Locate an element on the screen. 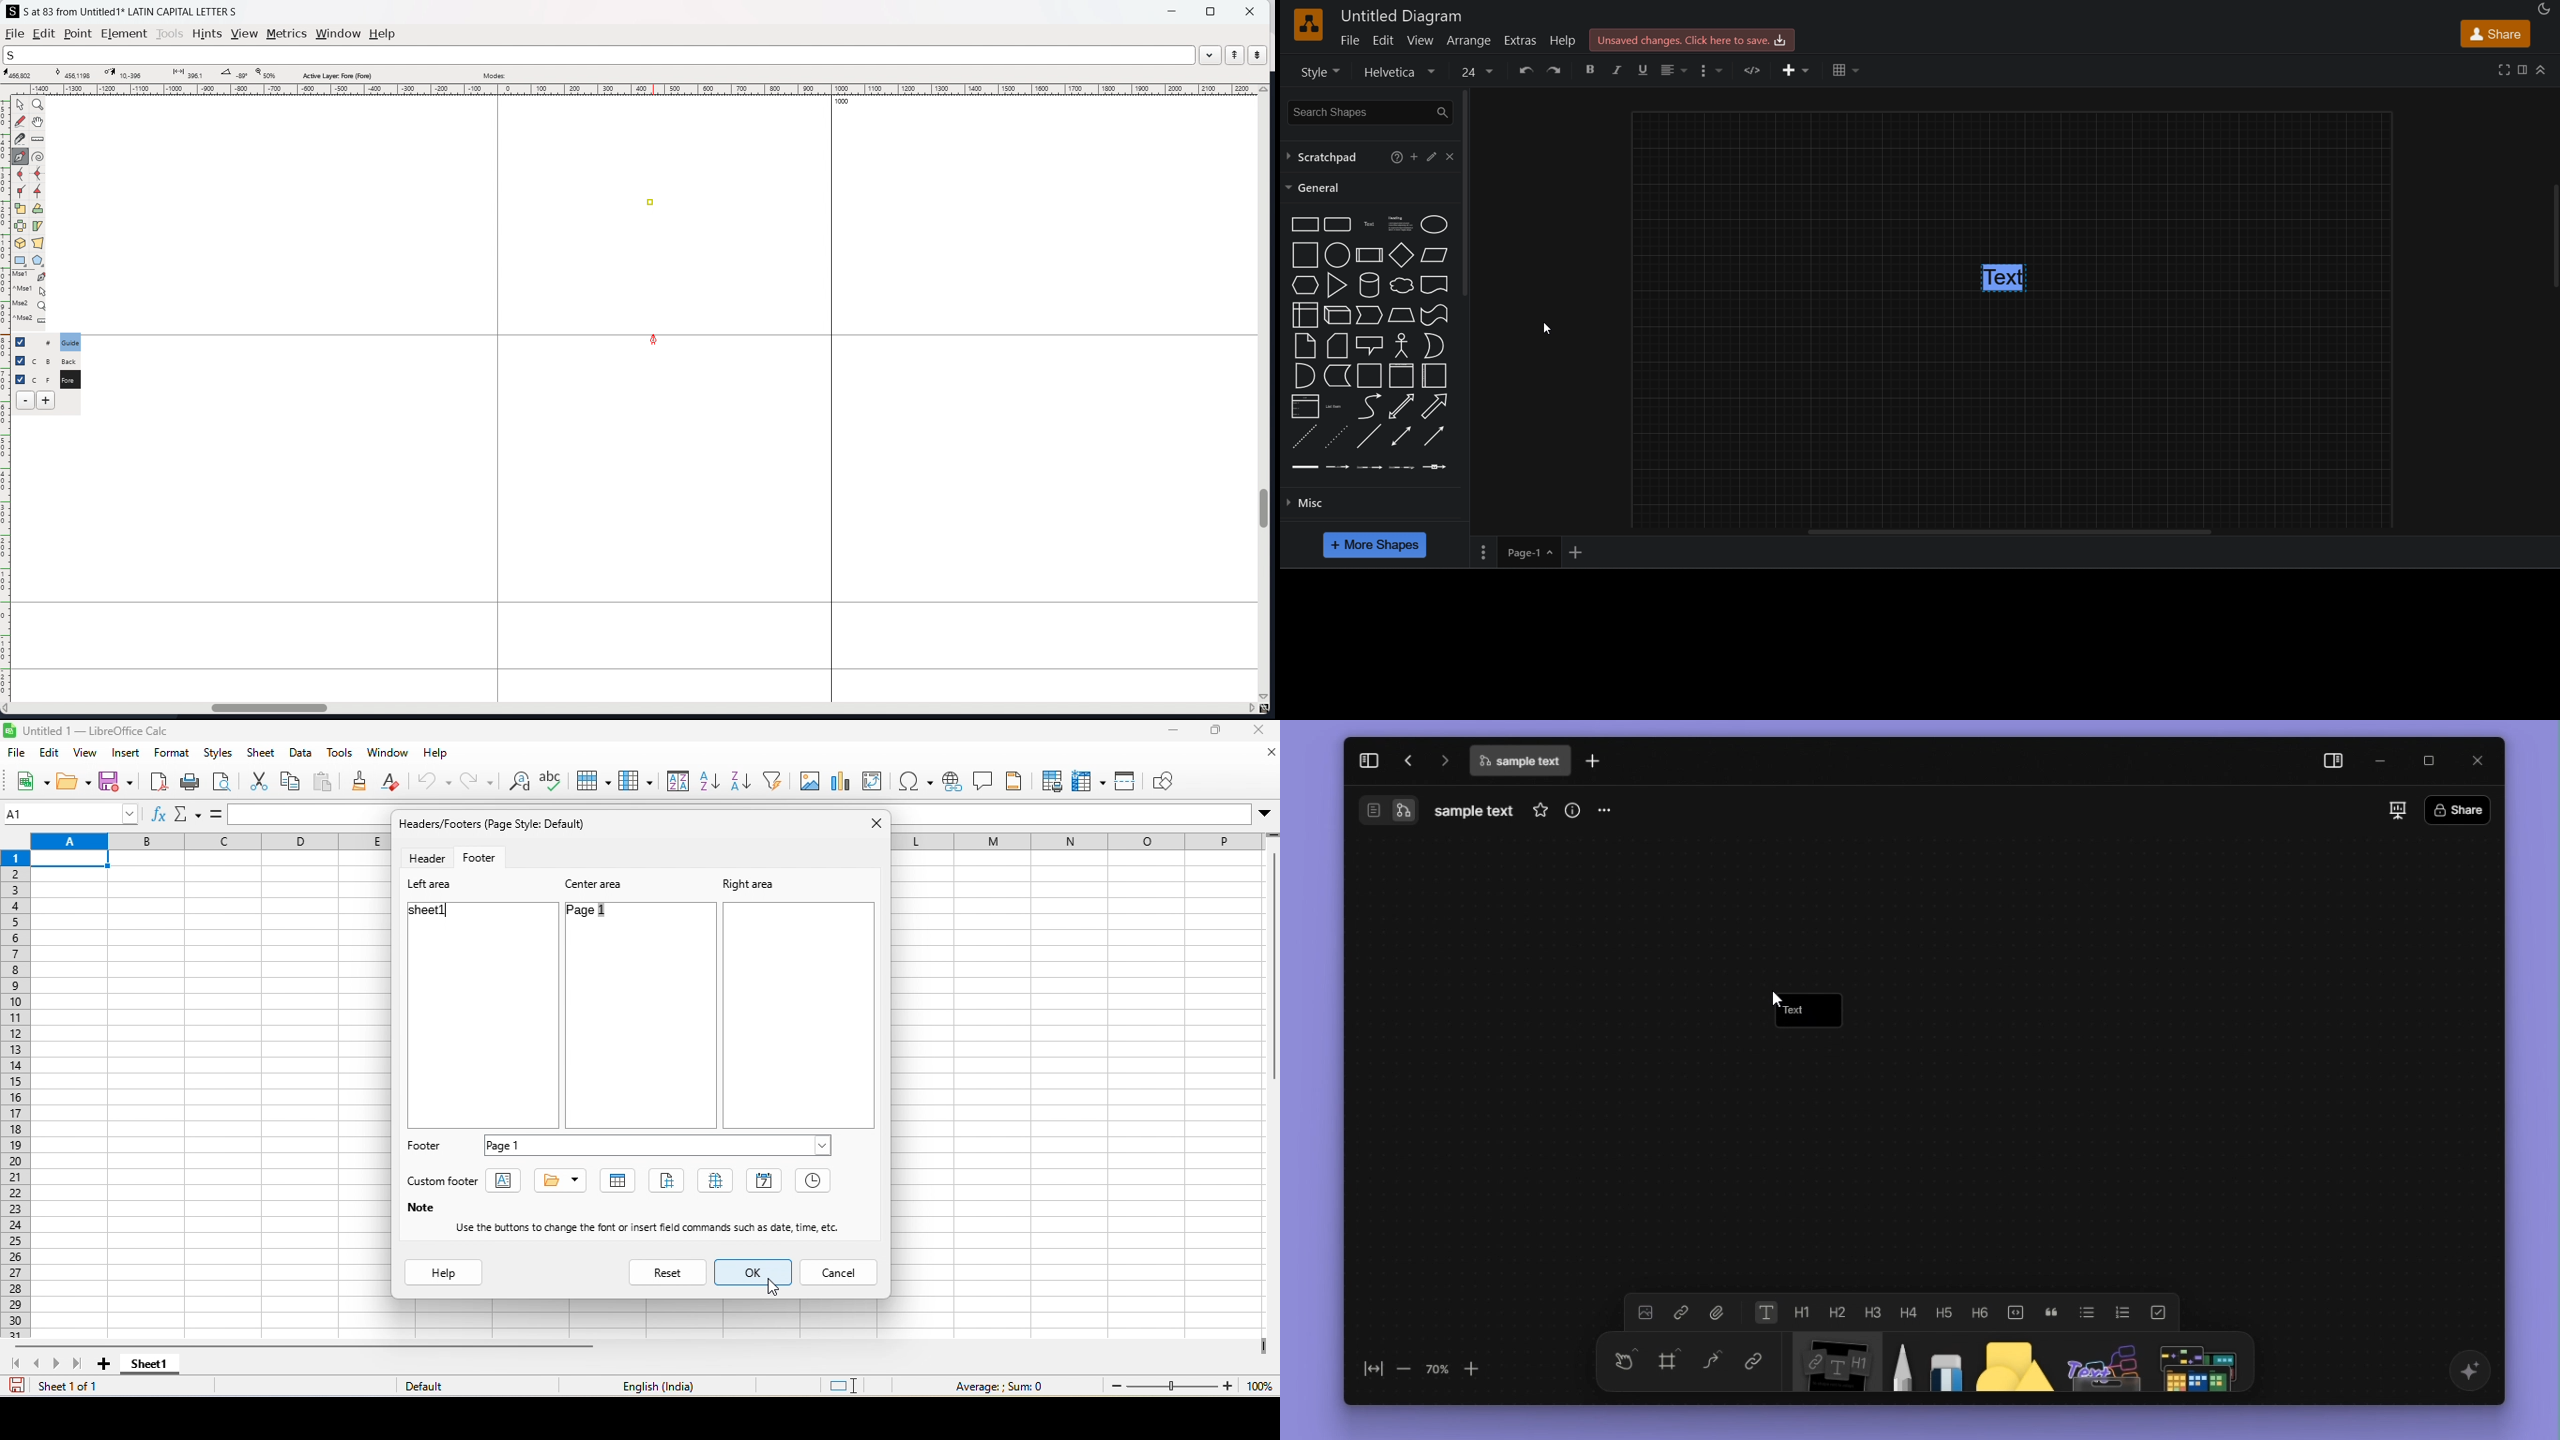 This screenshot has height=1456, width=2576. italic is located at coordinates (1618, 70).